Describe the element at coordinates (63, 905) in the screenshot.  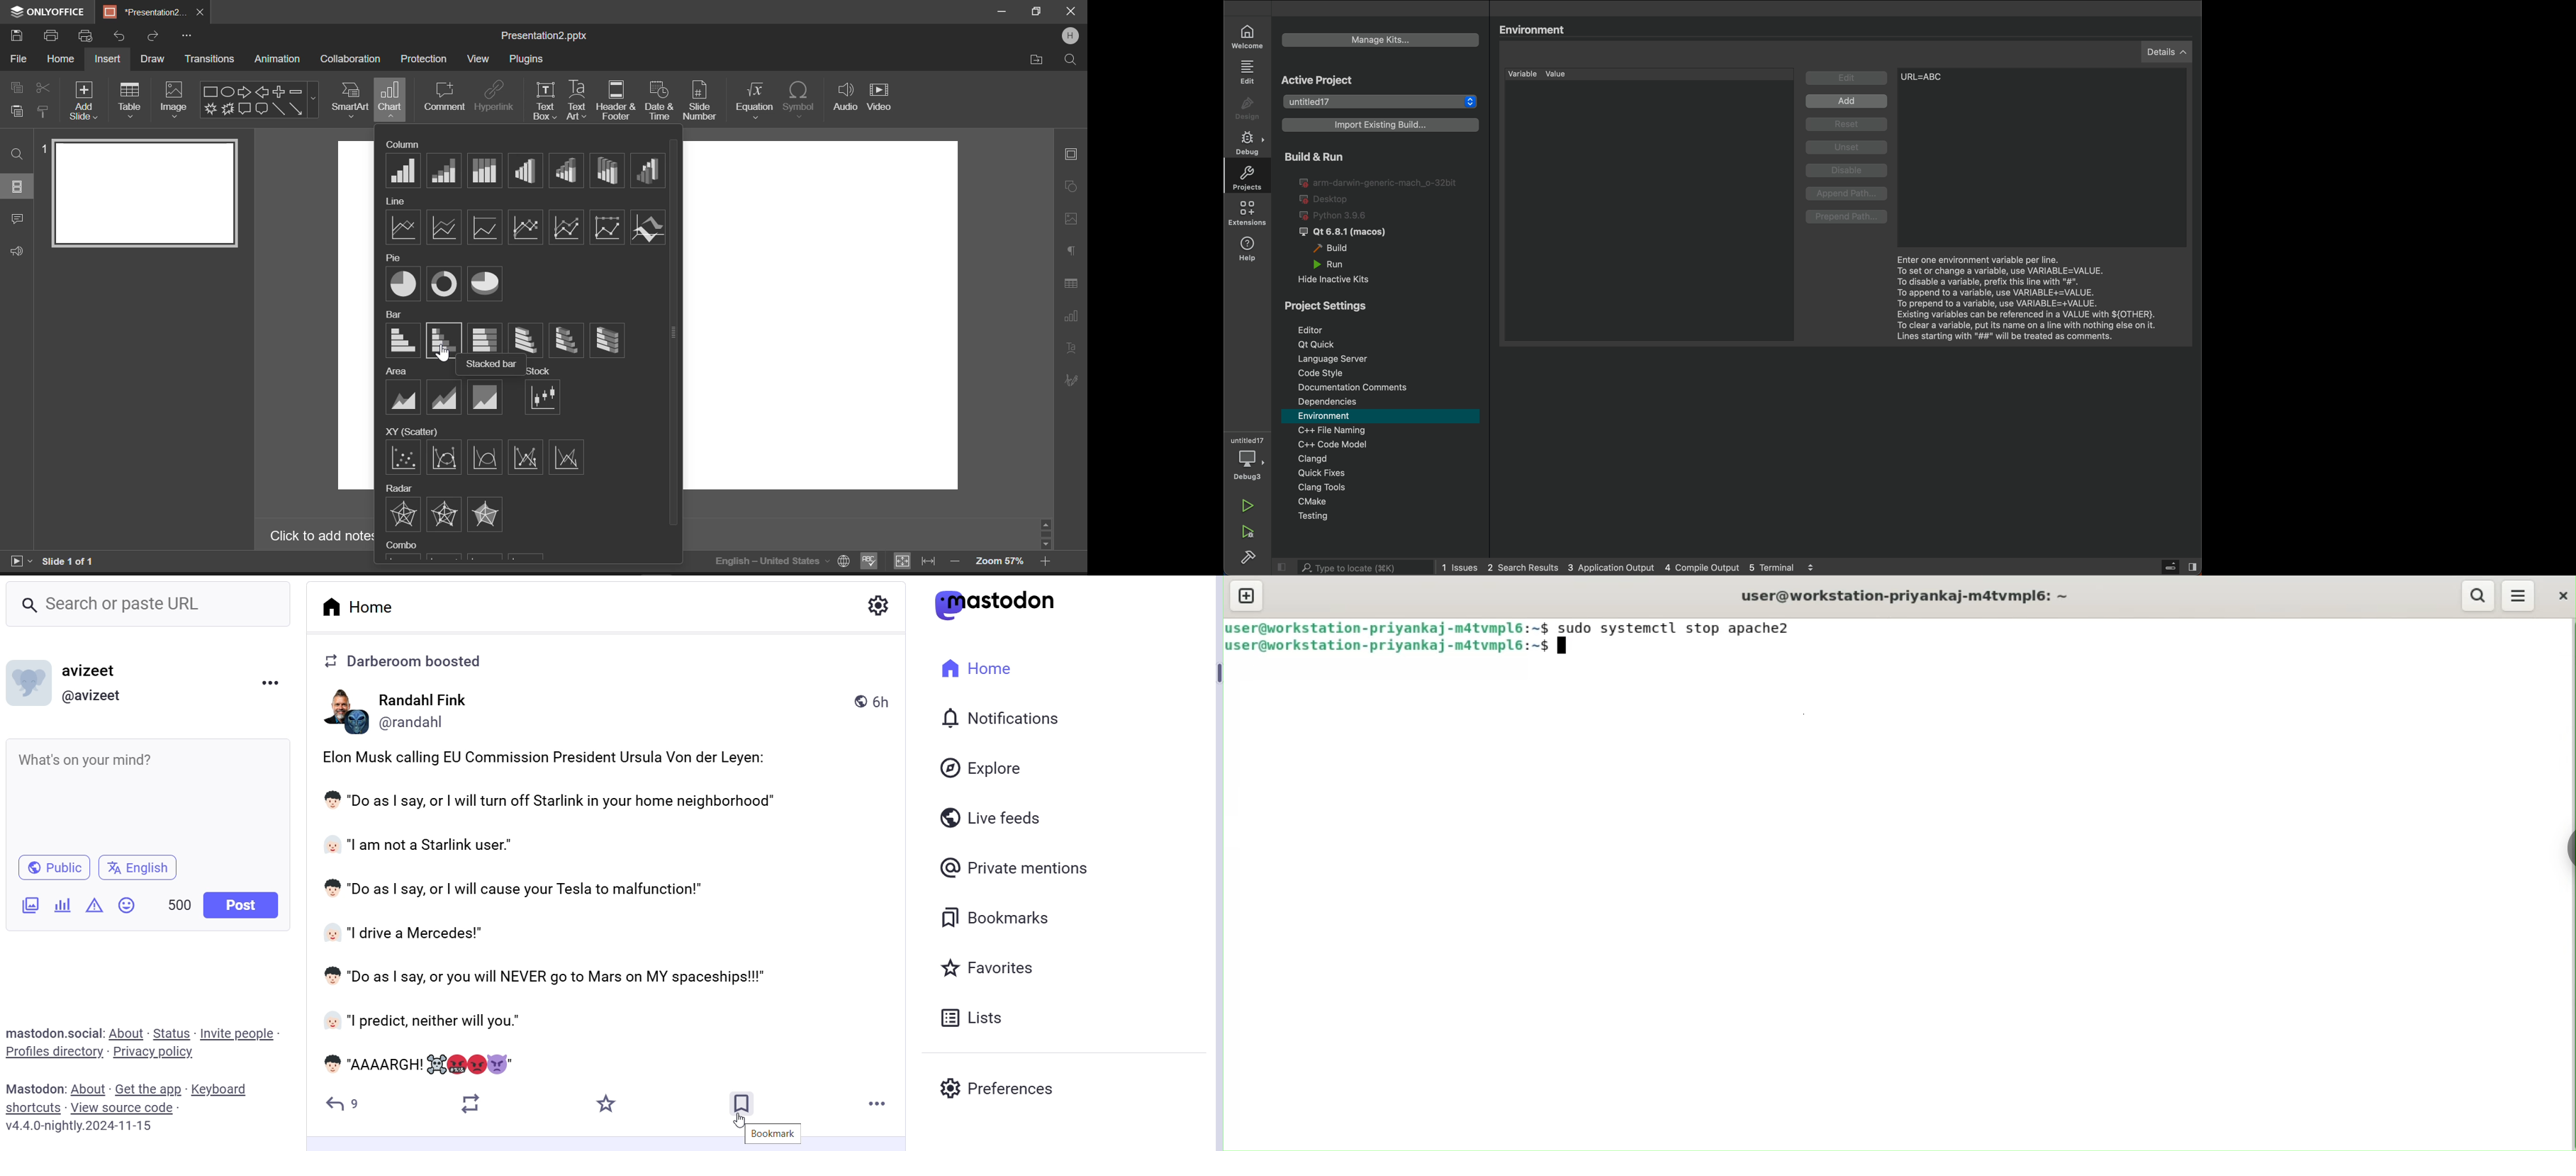
I see `Add Poll` at that location.